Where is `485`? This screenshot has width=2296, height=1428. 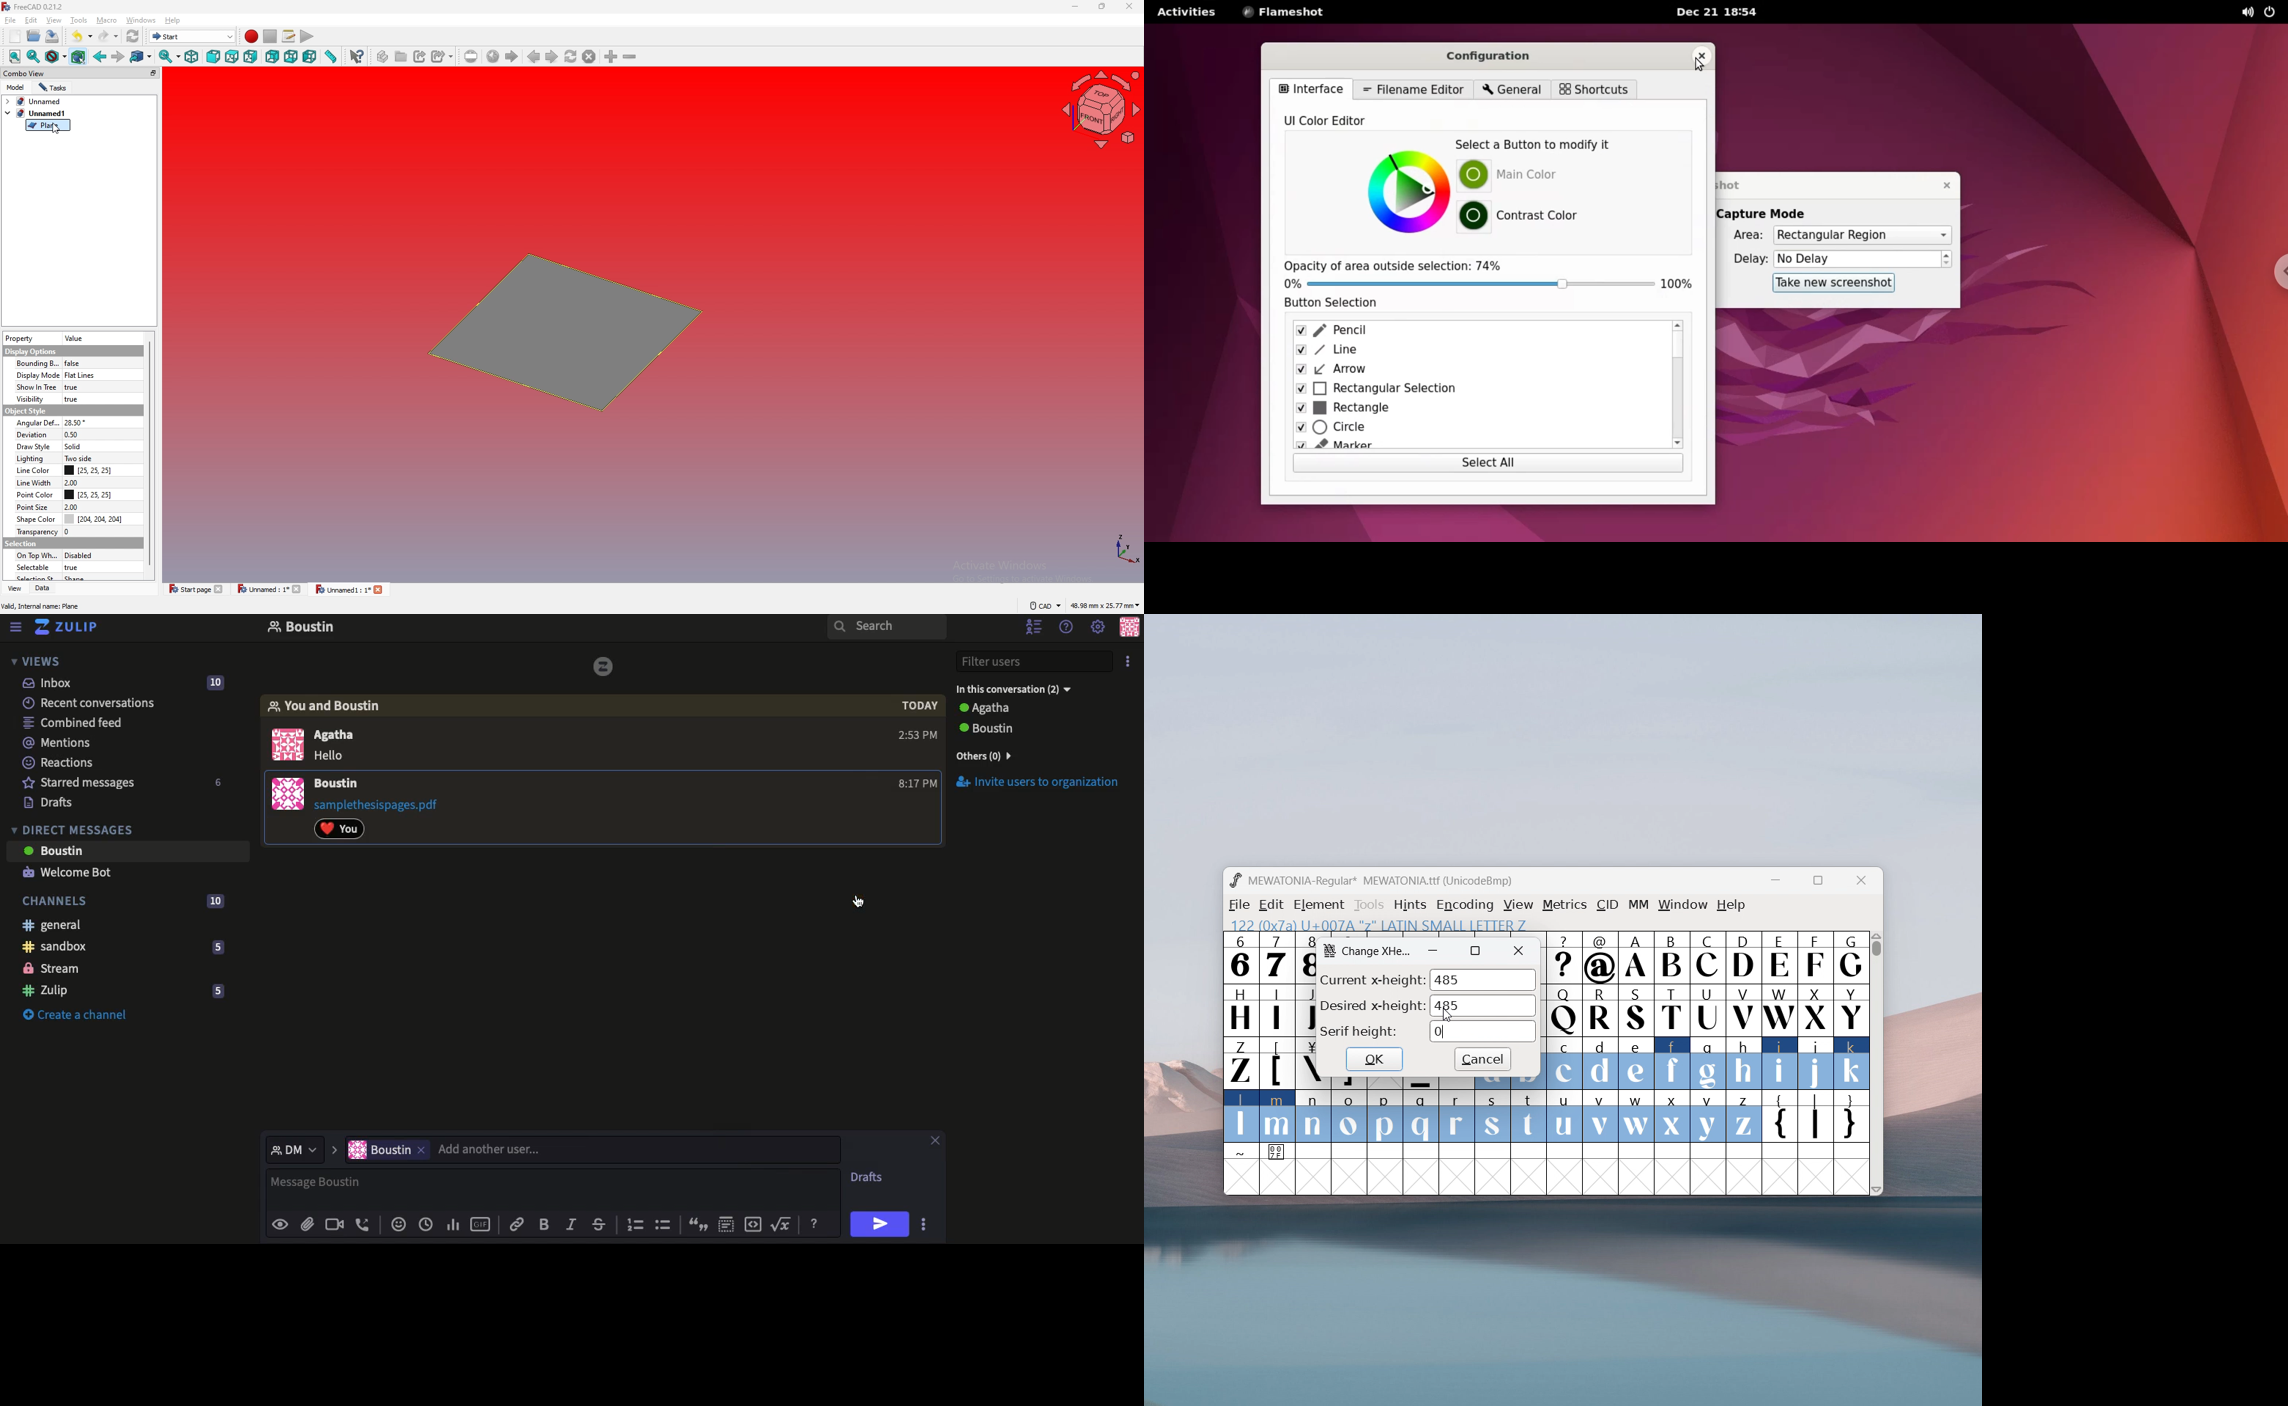 485 is located at coordinates (1483, 980).